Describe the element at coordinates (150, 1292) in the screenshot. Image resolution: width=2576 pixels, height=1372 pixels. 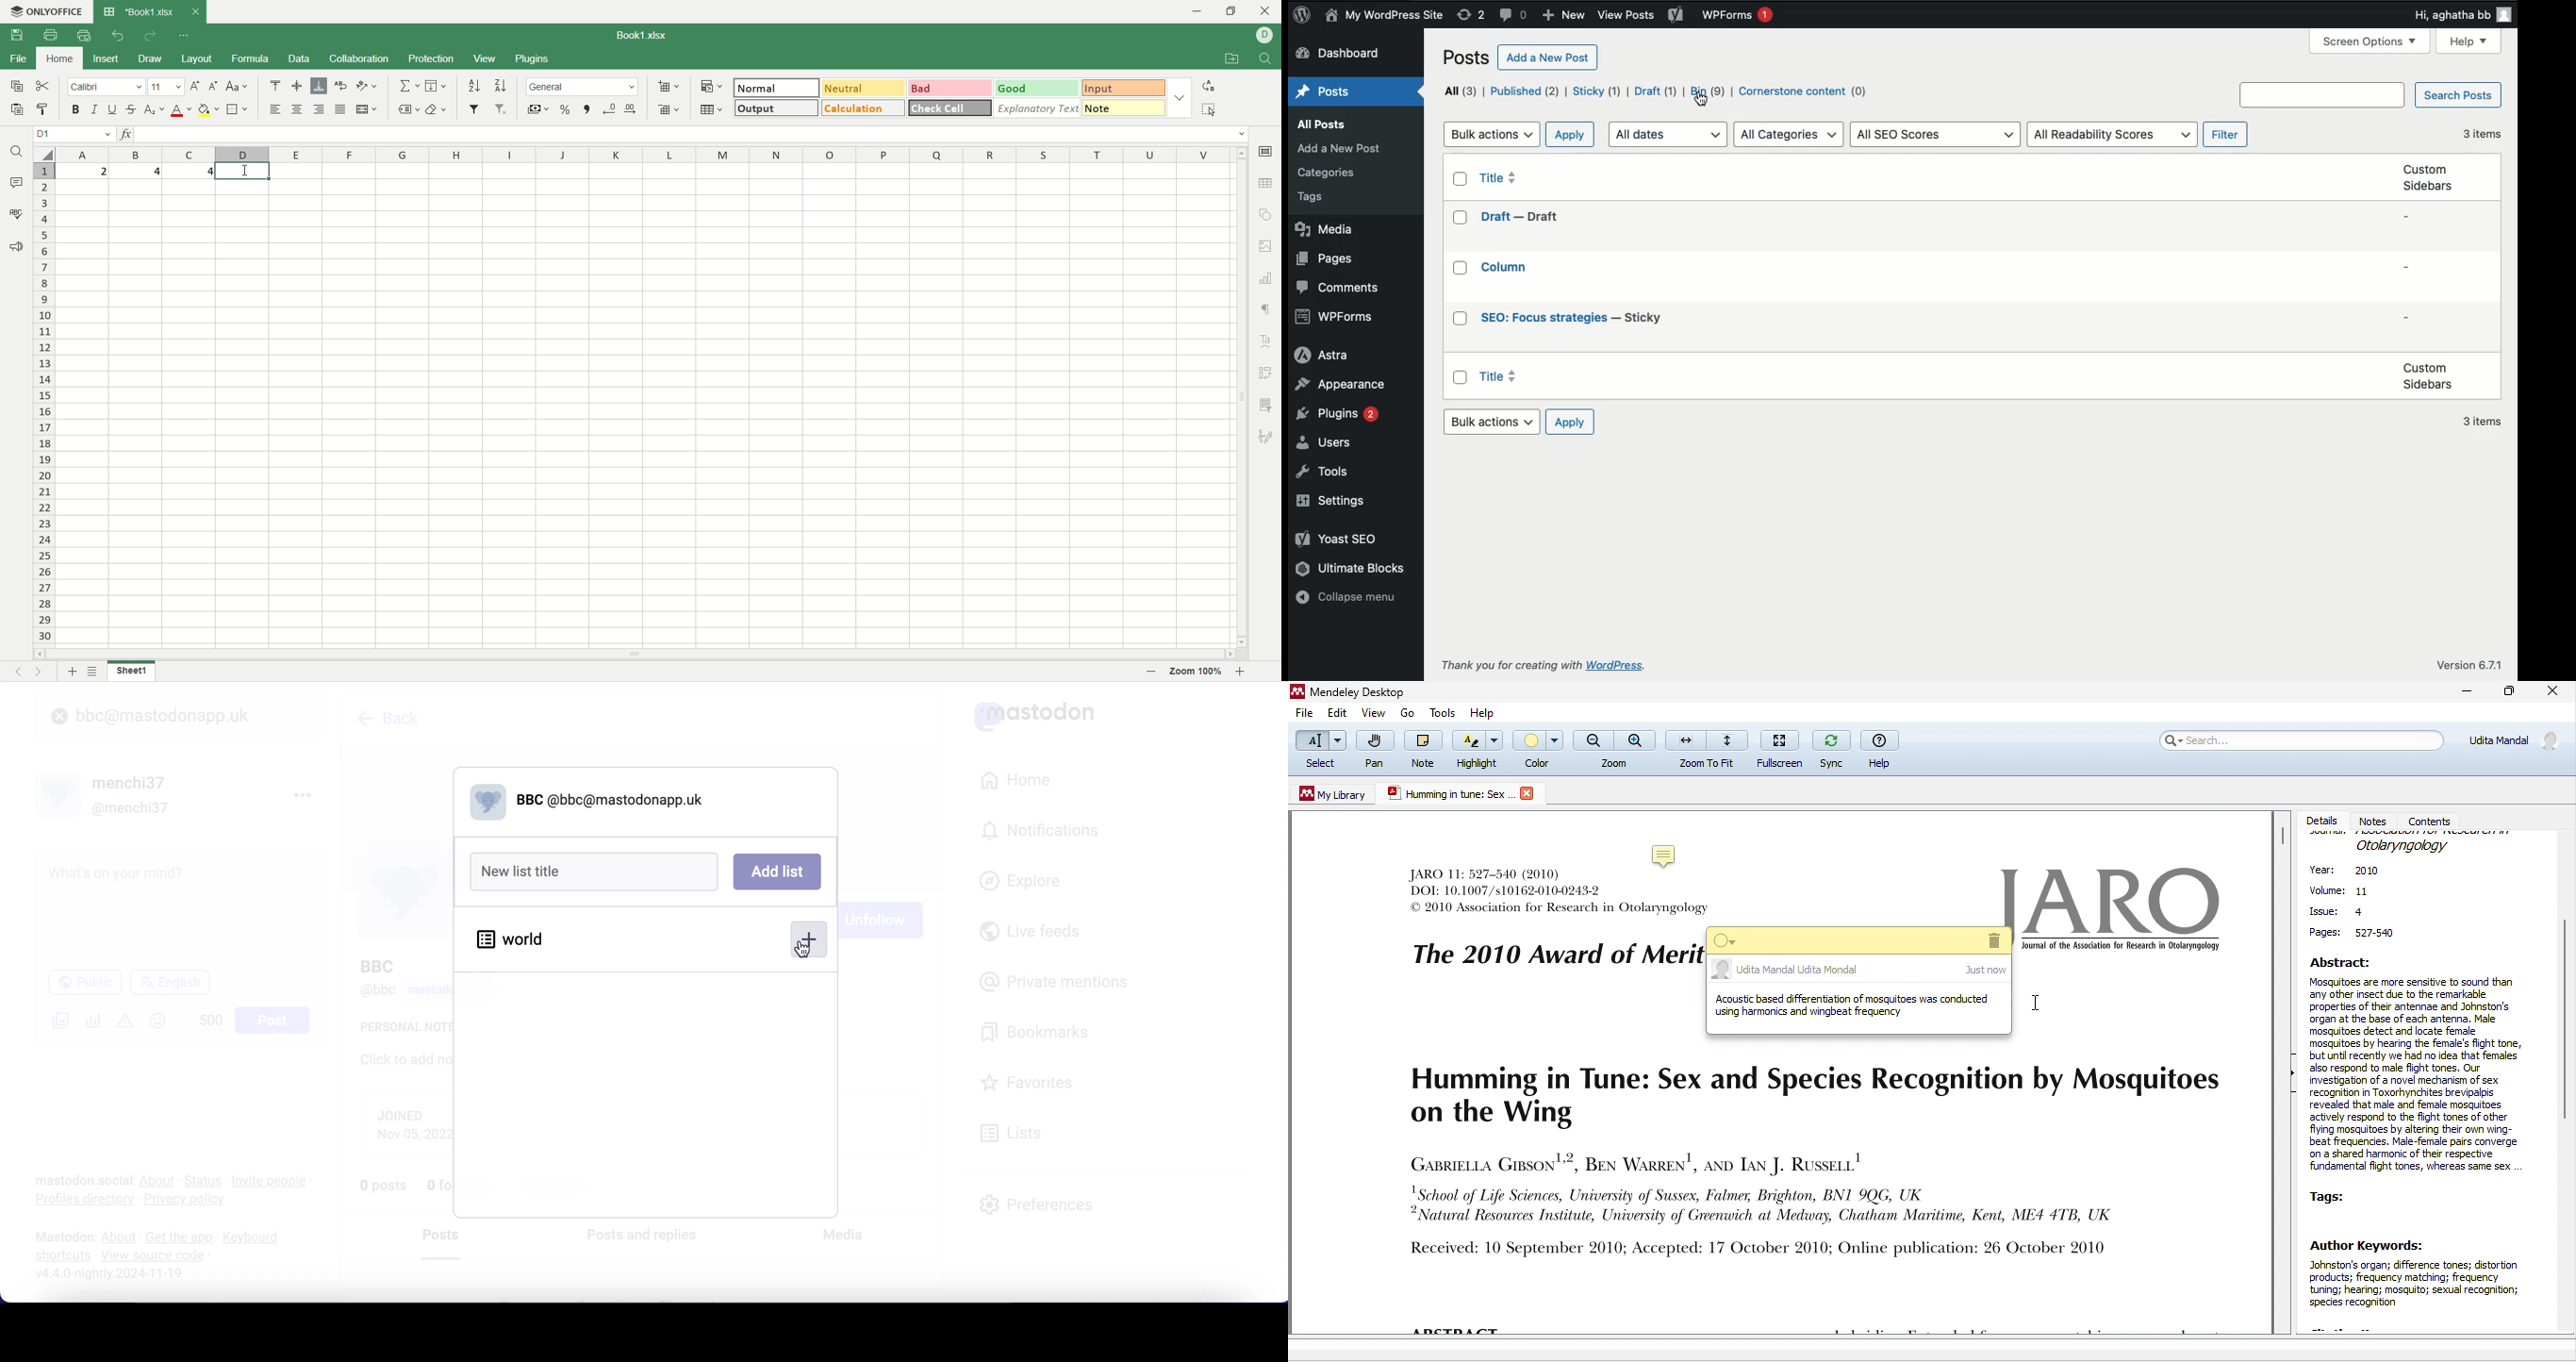
I see `URL` at that location.